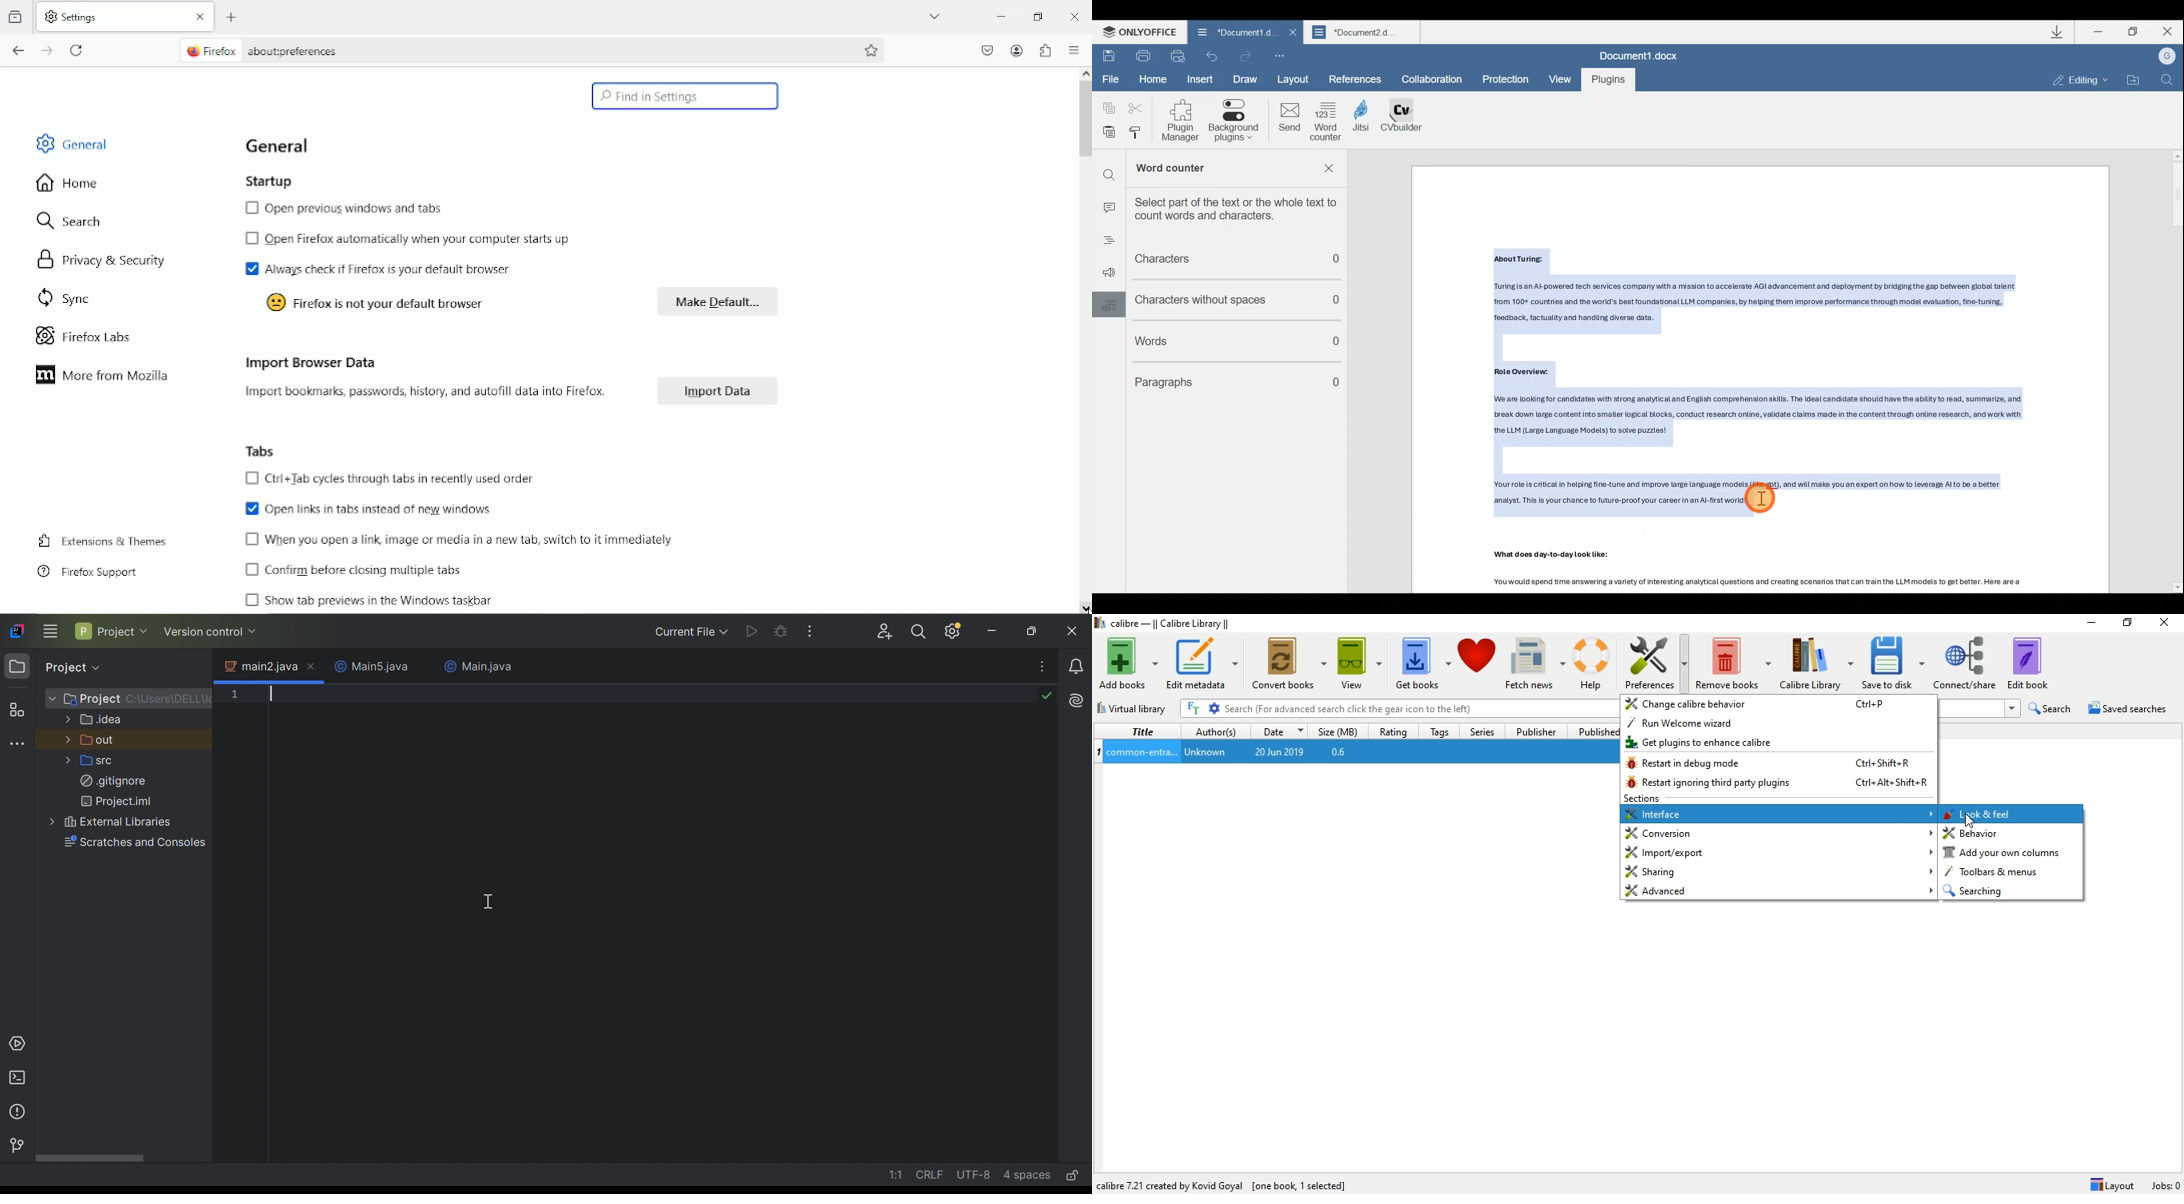 The width and height of the screenshot is (2184, 1204). What do you see at coordinates (464, 539) in the screenshot?
I see `When you open a link, image or media in an new tab switch to it immediately.` at bounding box center [464, 539].